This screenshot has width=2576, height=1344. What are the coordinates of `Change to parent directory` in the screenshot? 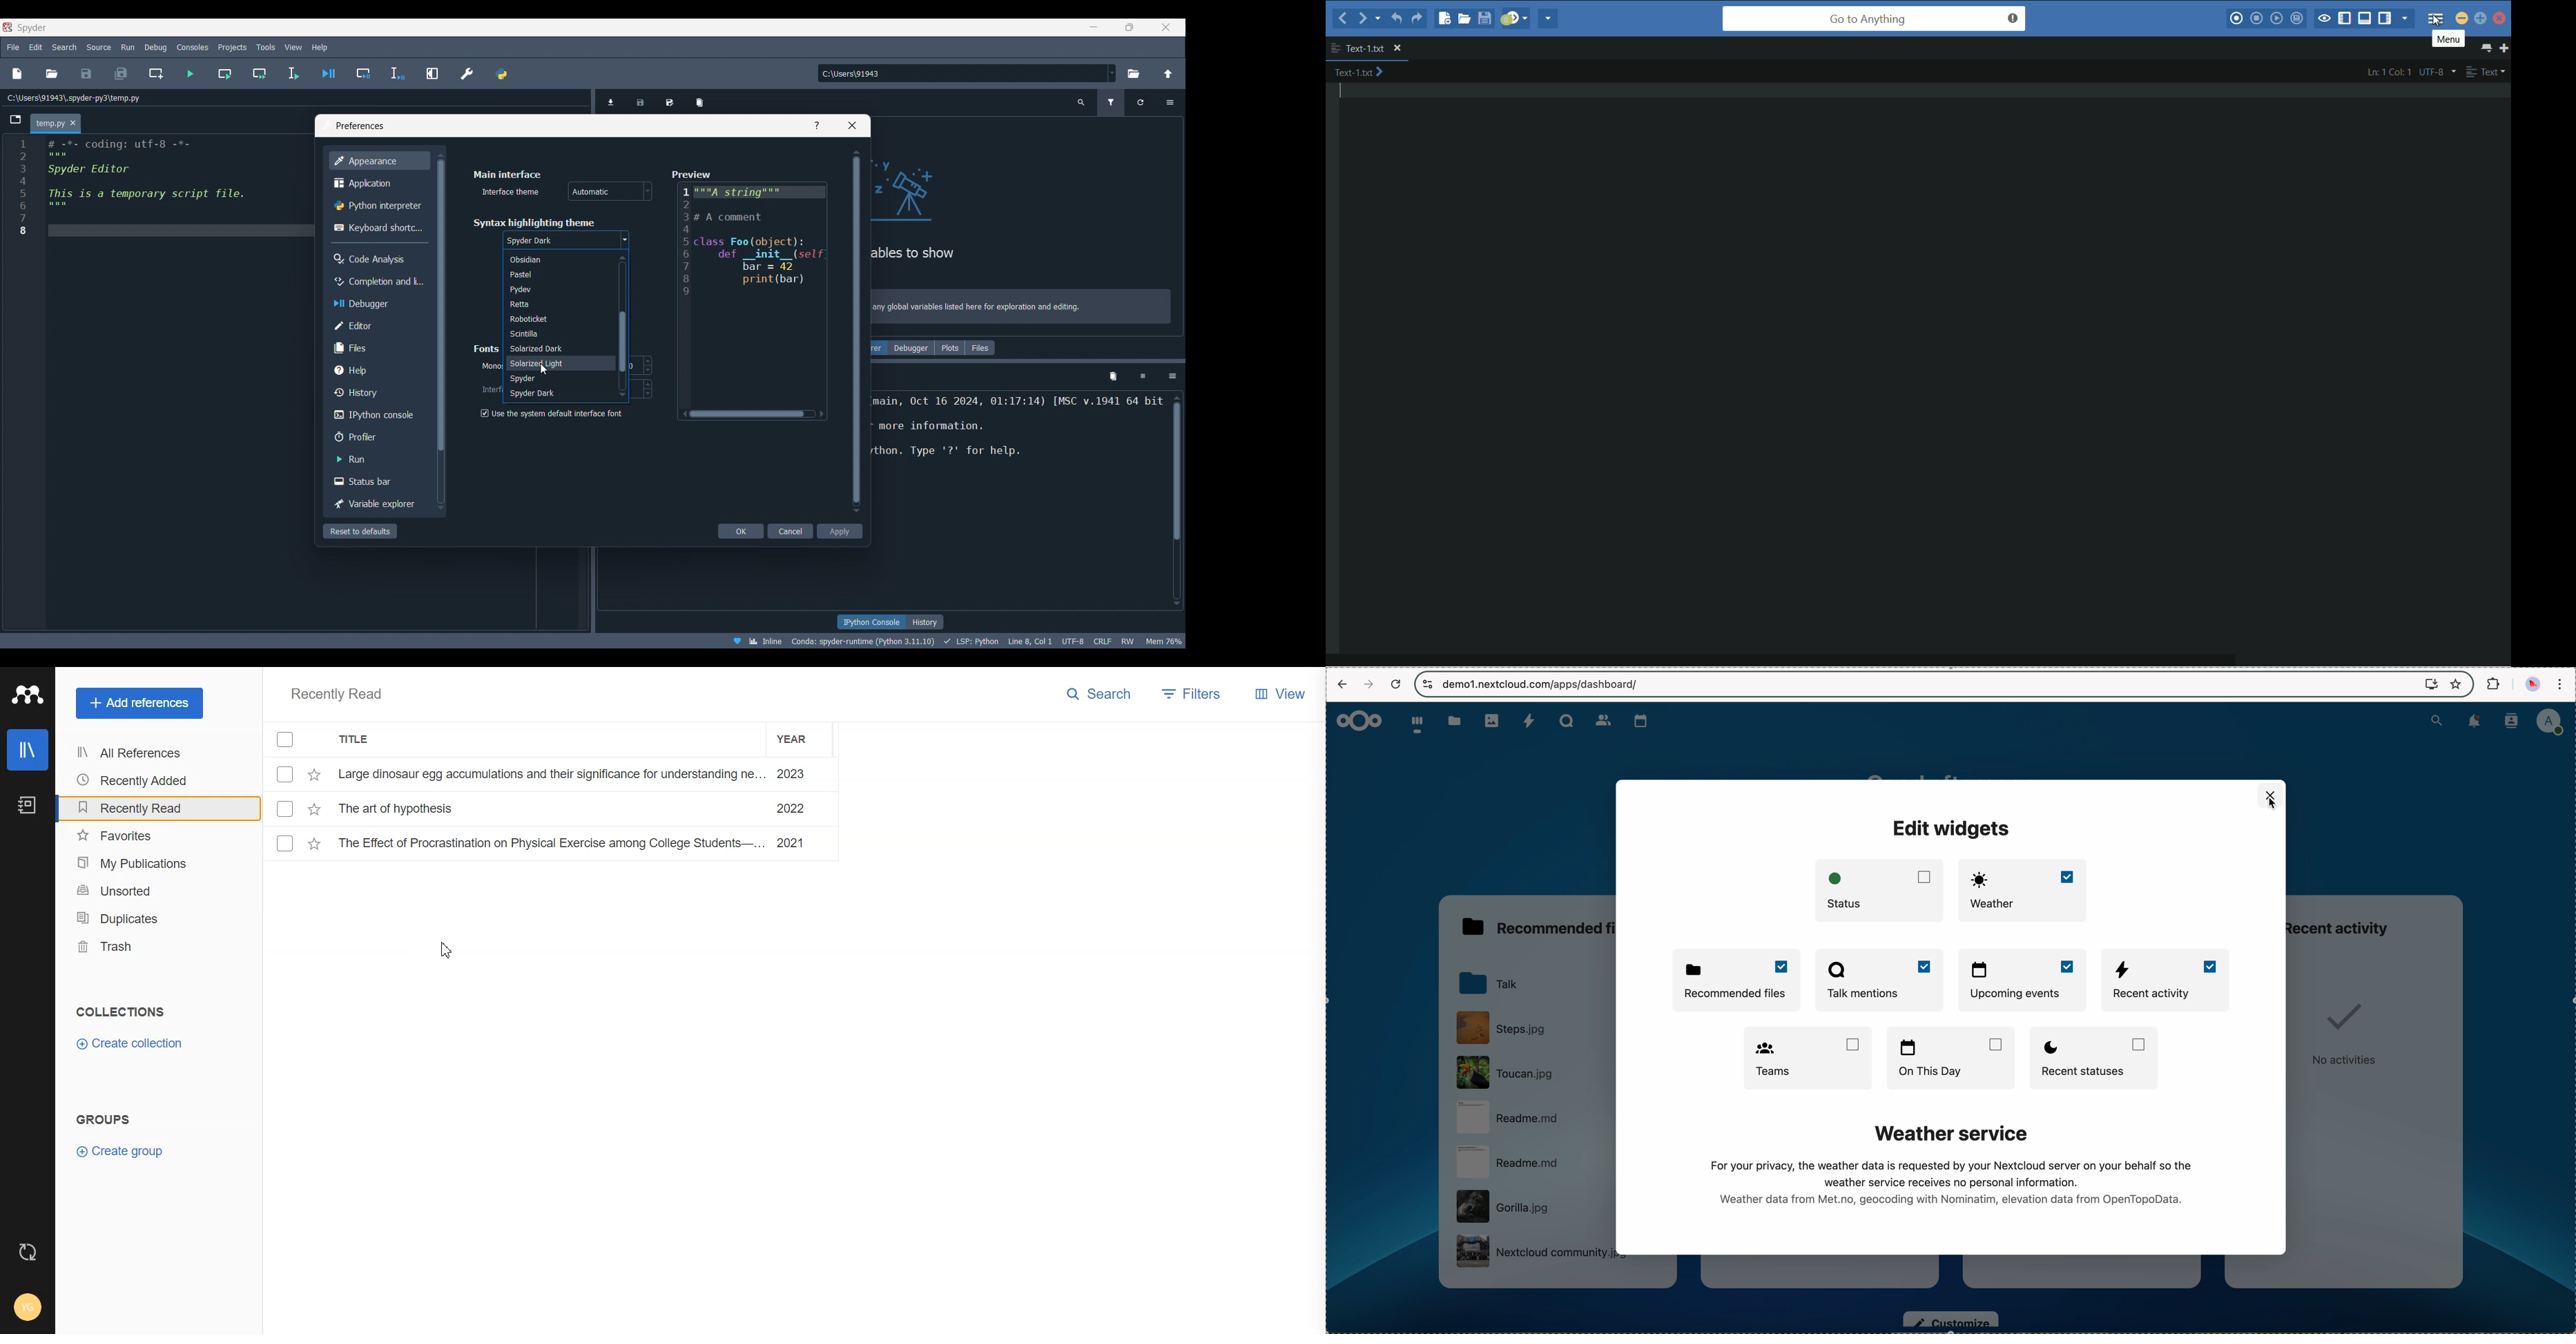 It's located at (1168, 73).